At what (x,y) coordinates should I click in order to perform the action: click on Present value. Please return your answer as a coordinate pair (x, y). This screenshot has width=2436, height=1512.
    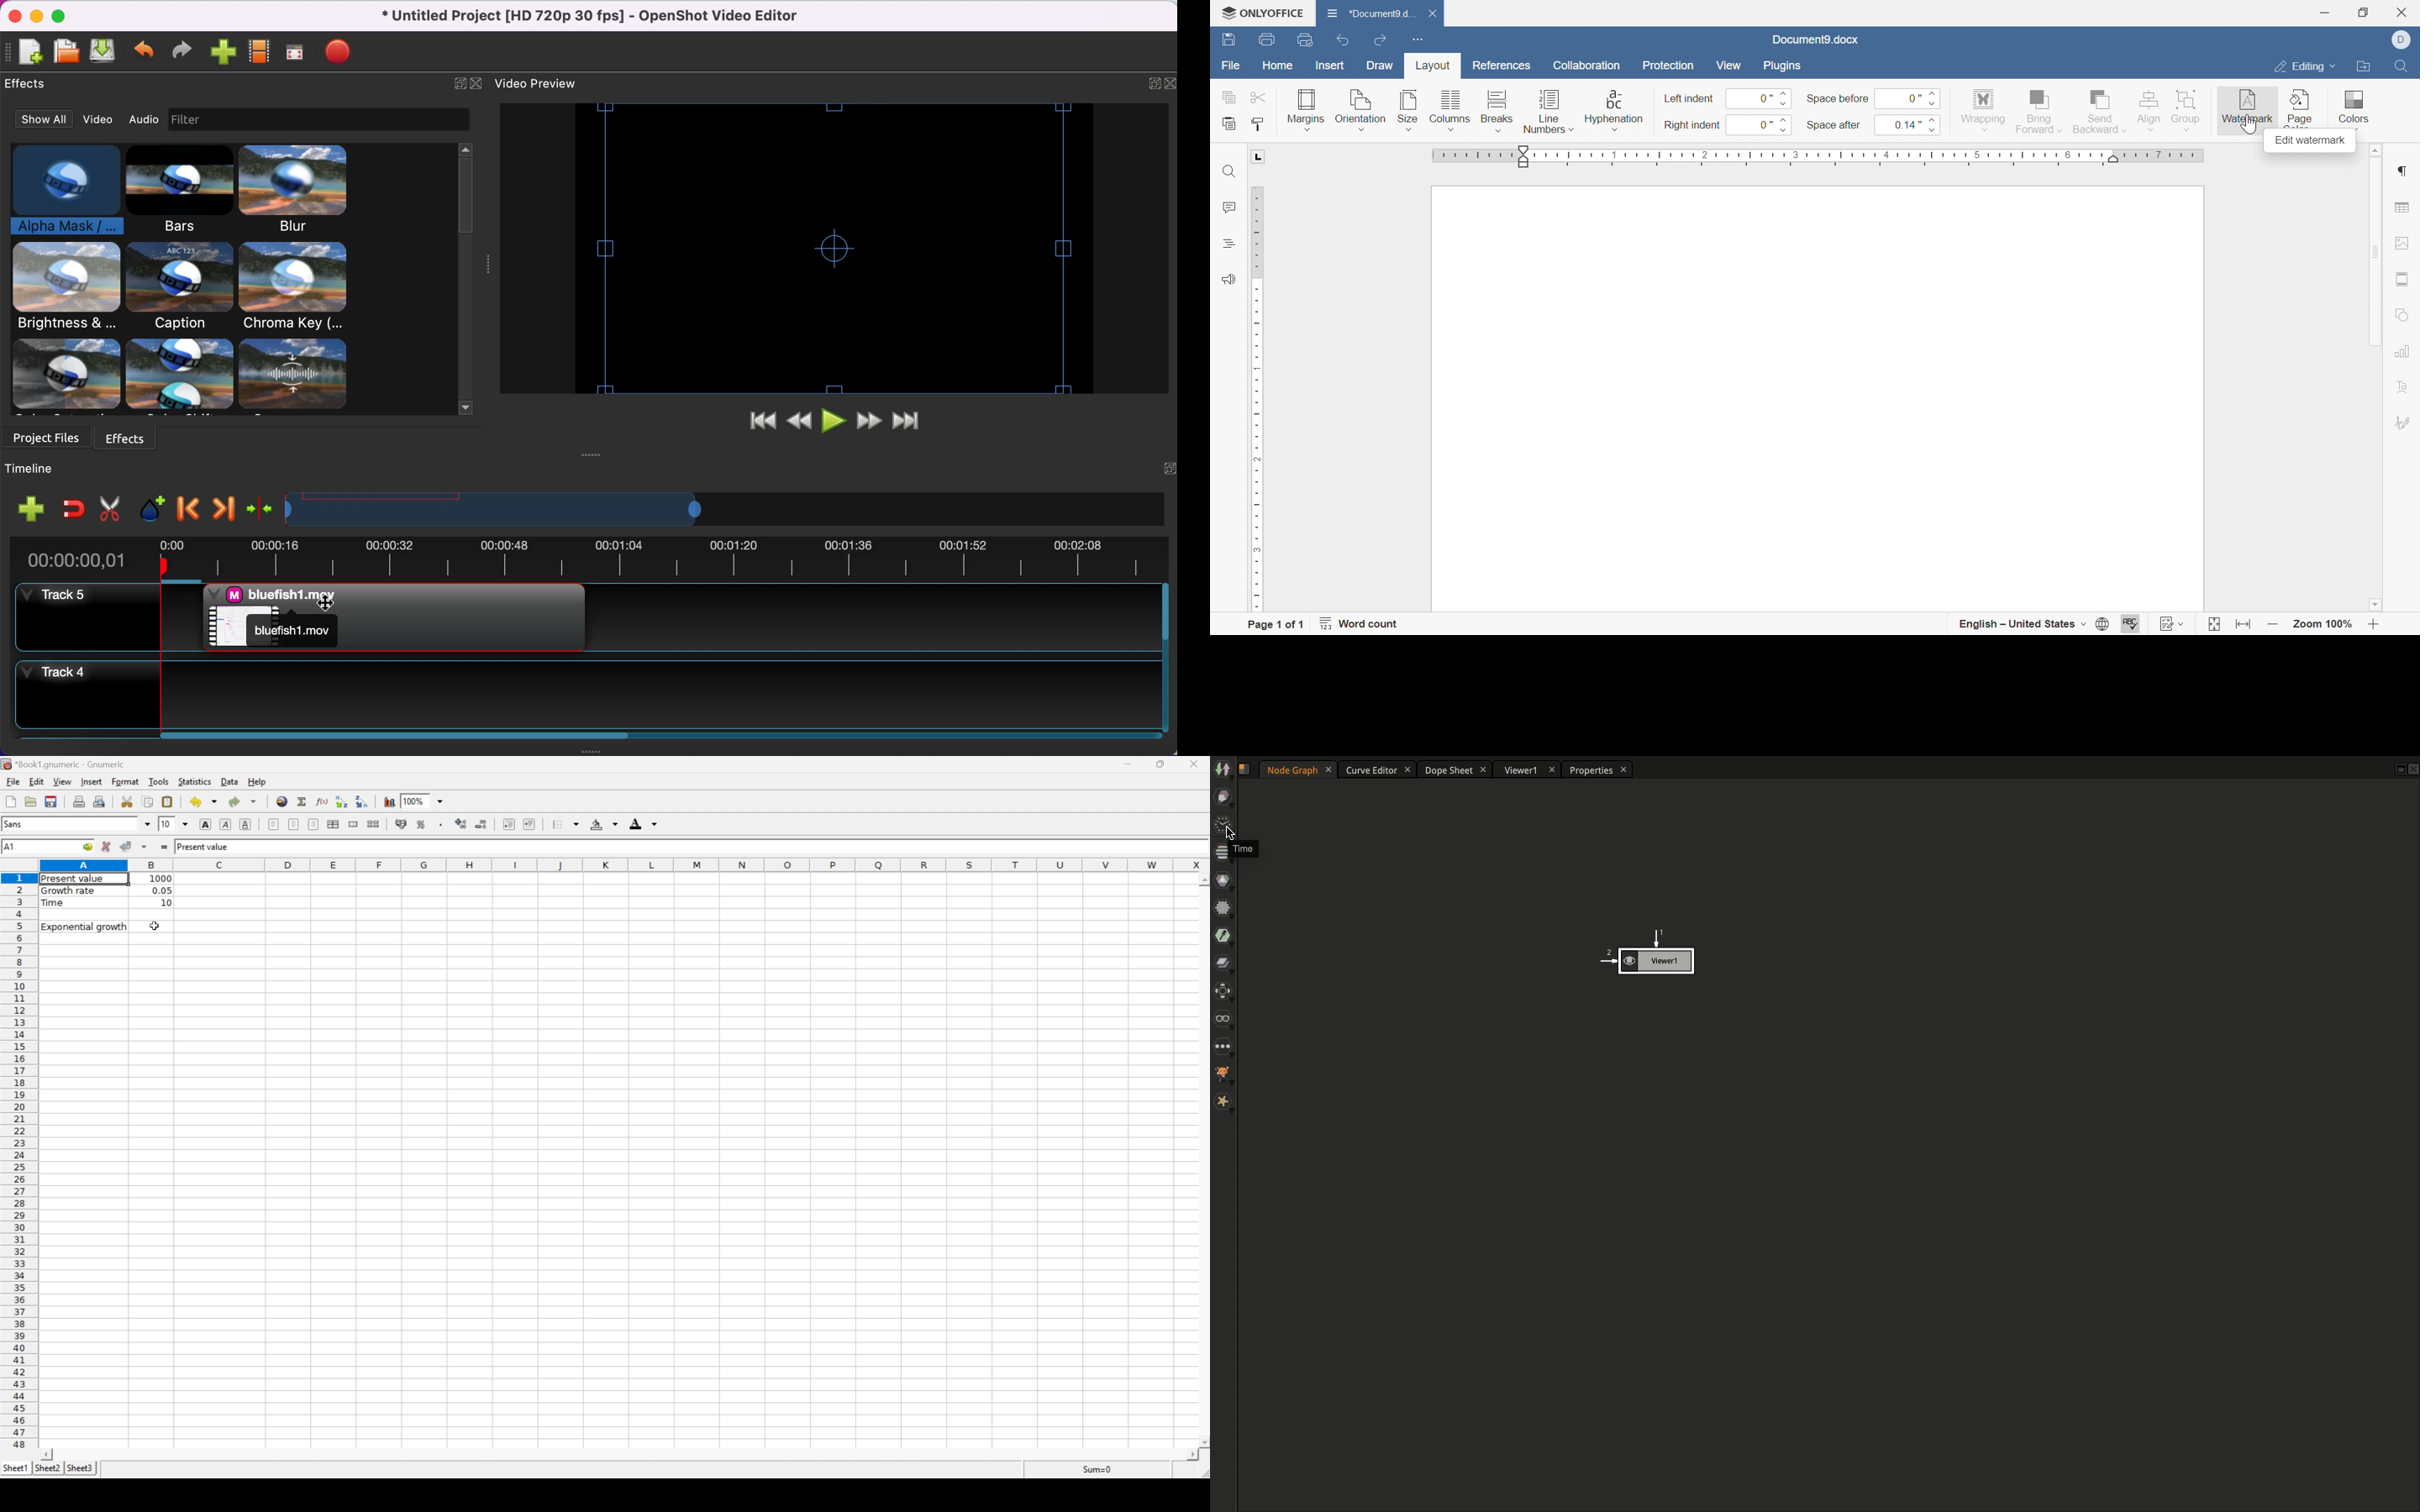
    Looking at the image, I should click on (74, 880).